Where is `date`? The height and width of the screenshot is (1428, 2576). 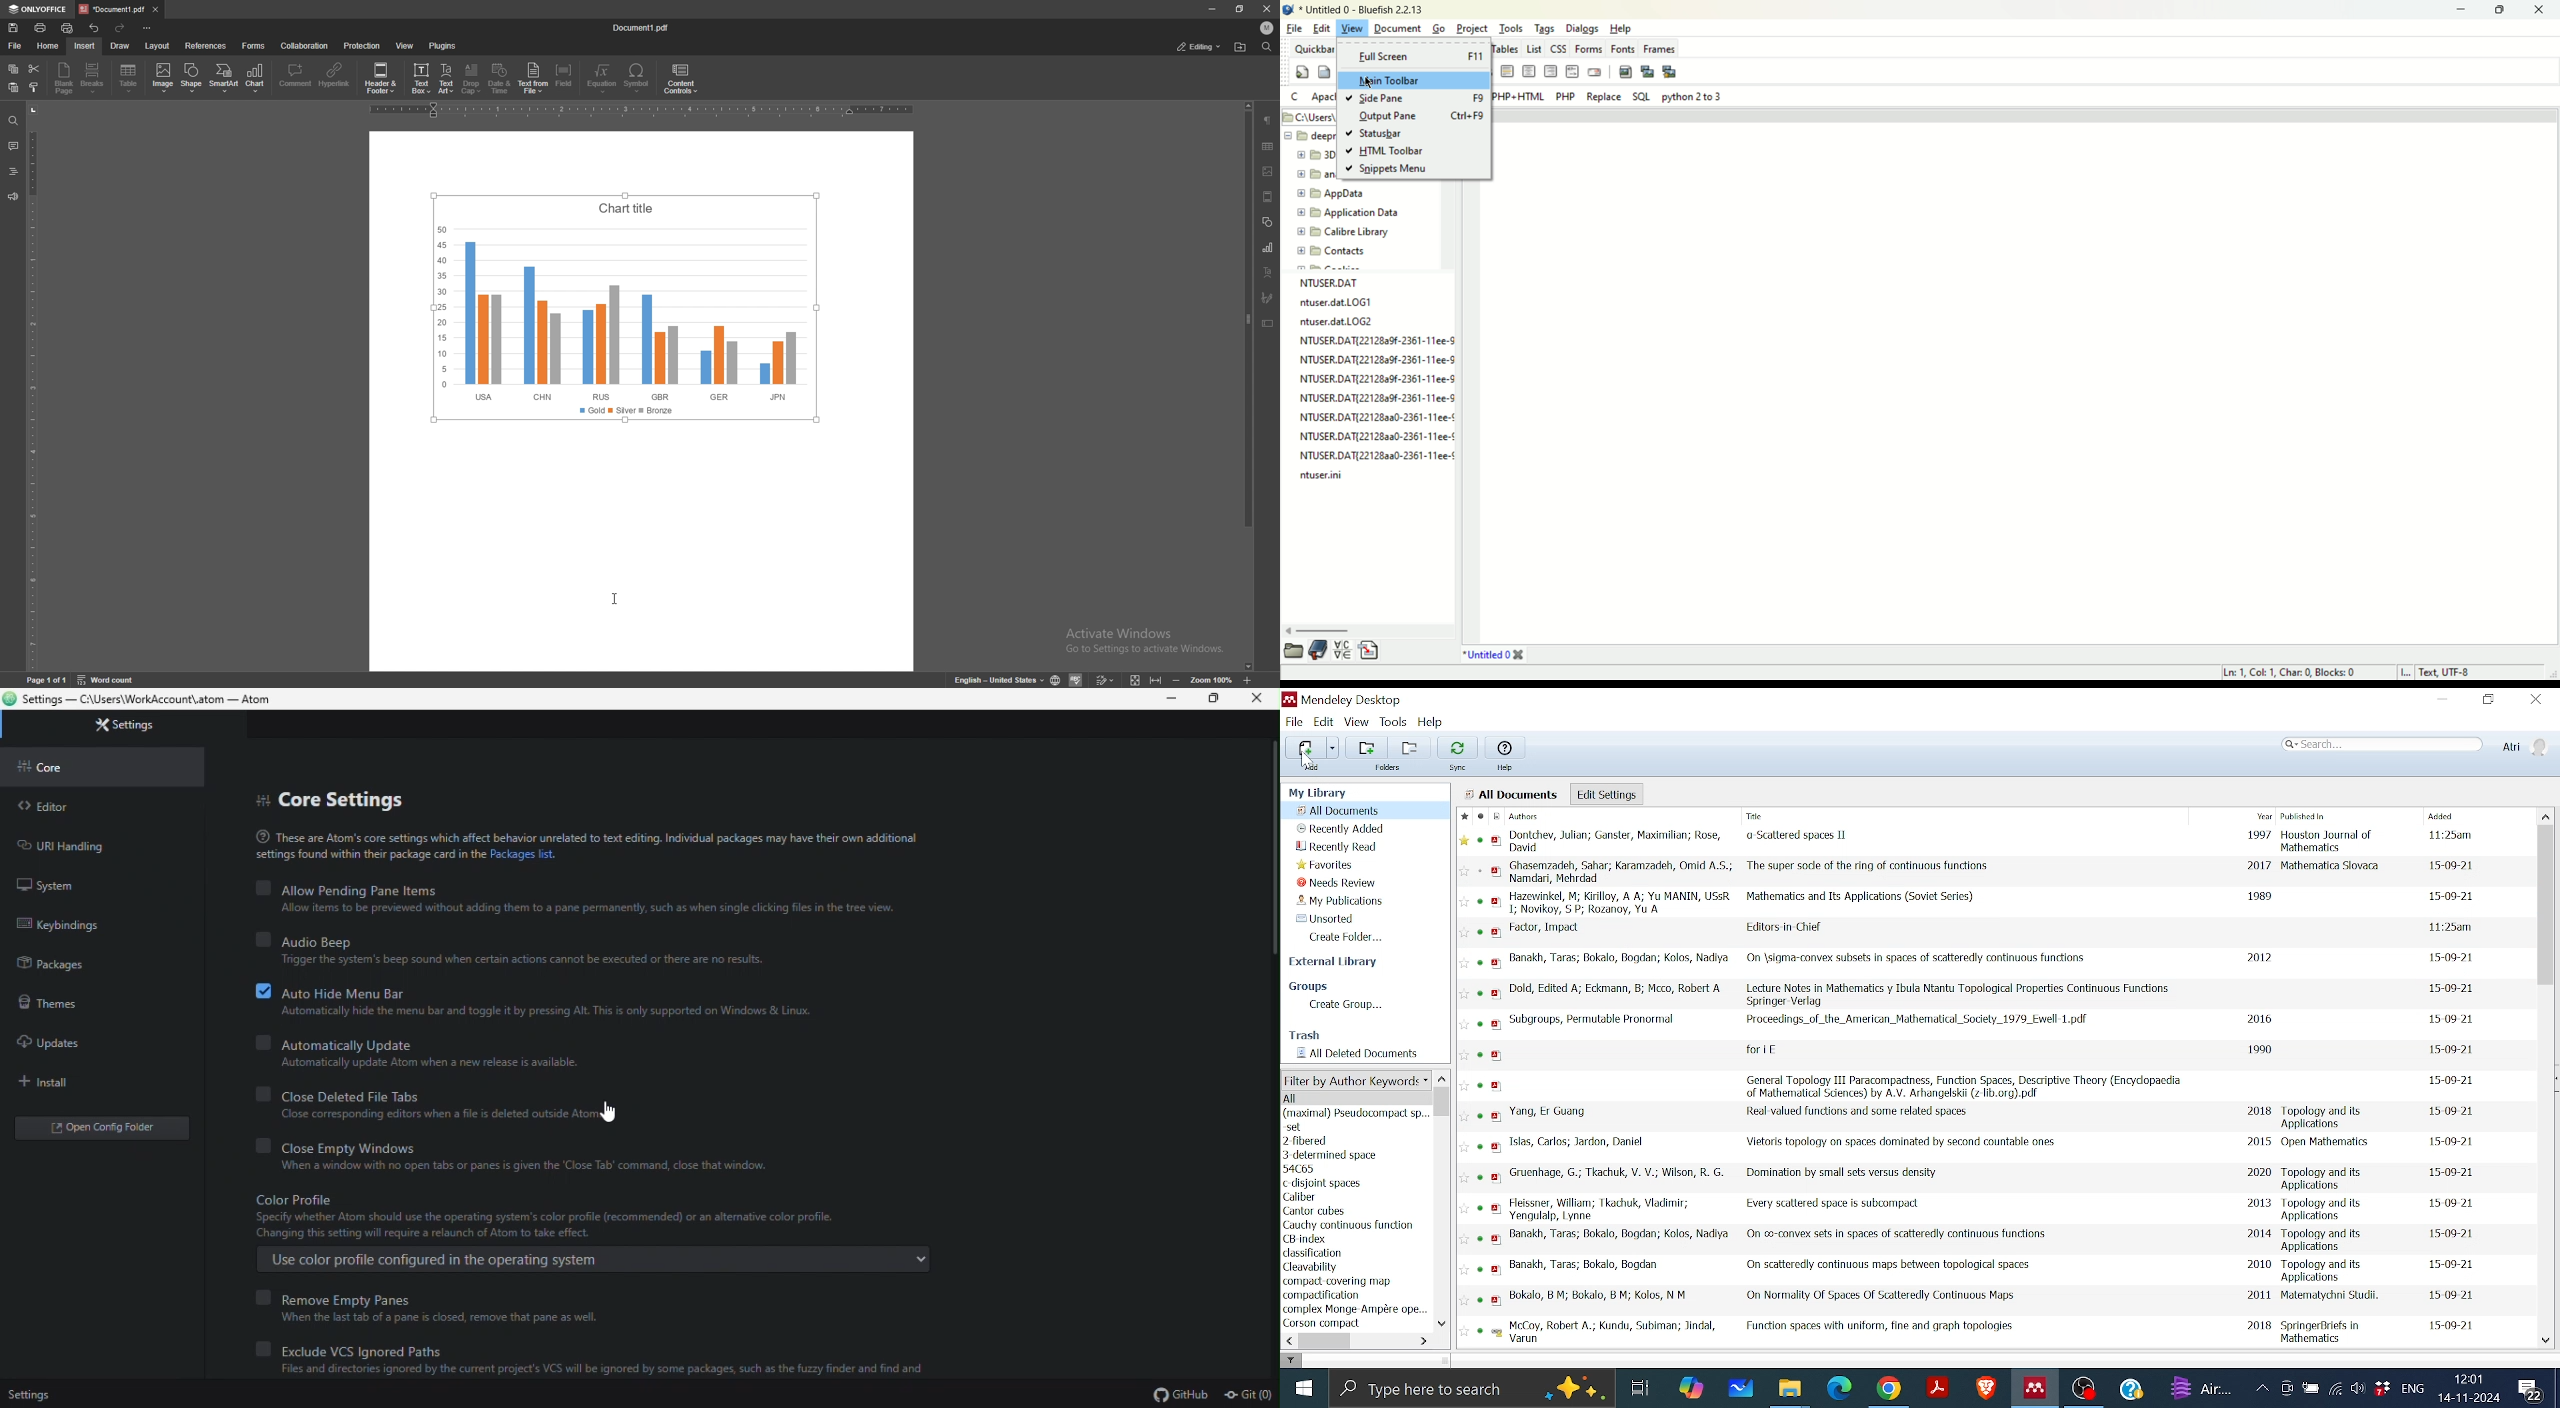
date is located at coordinates (2452, 1080).